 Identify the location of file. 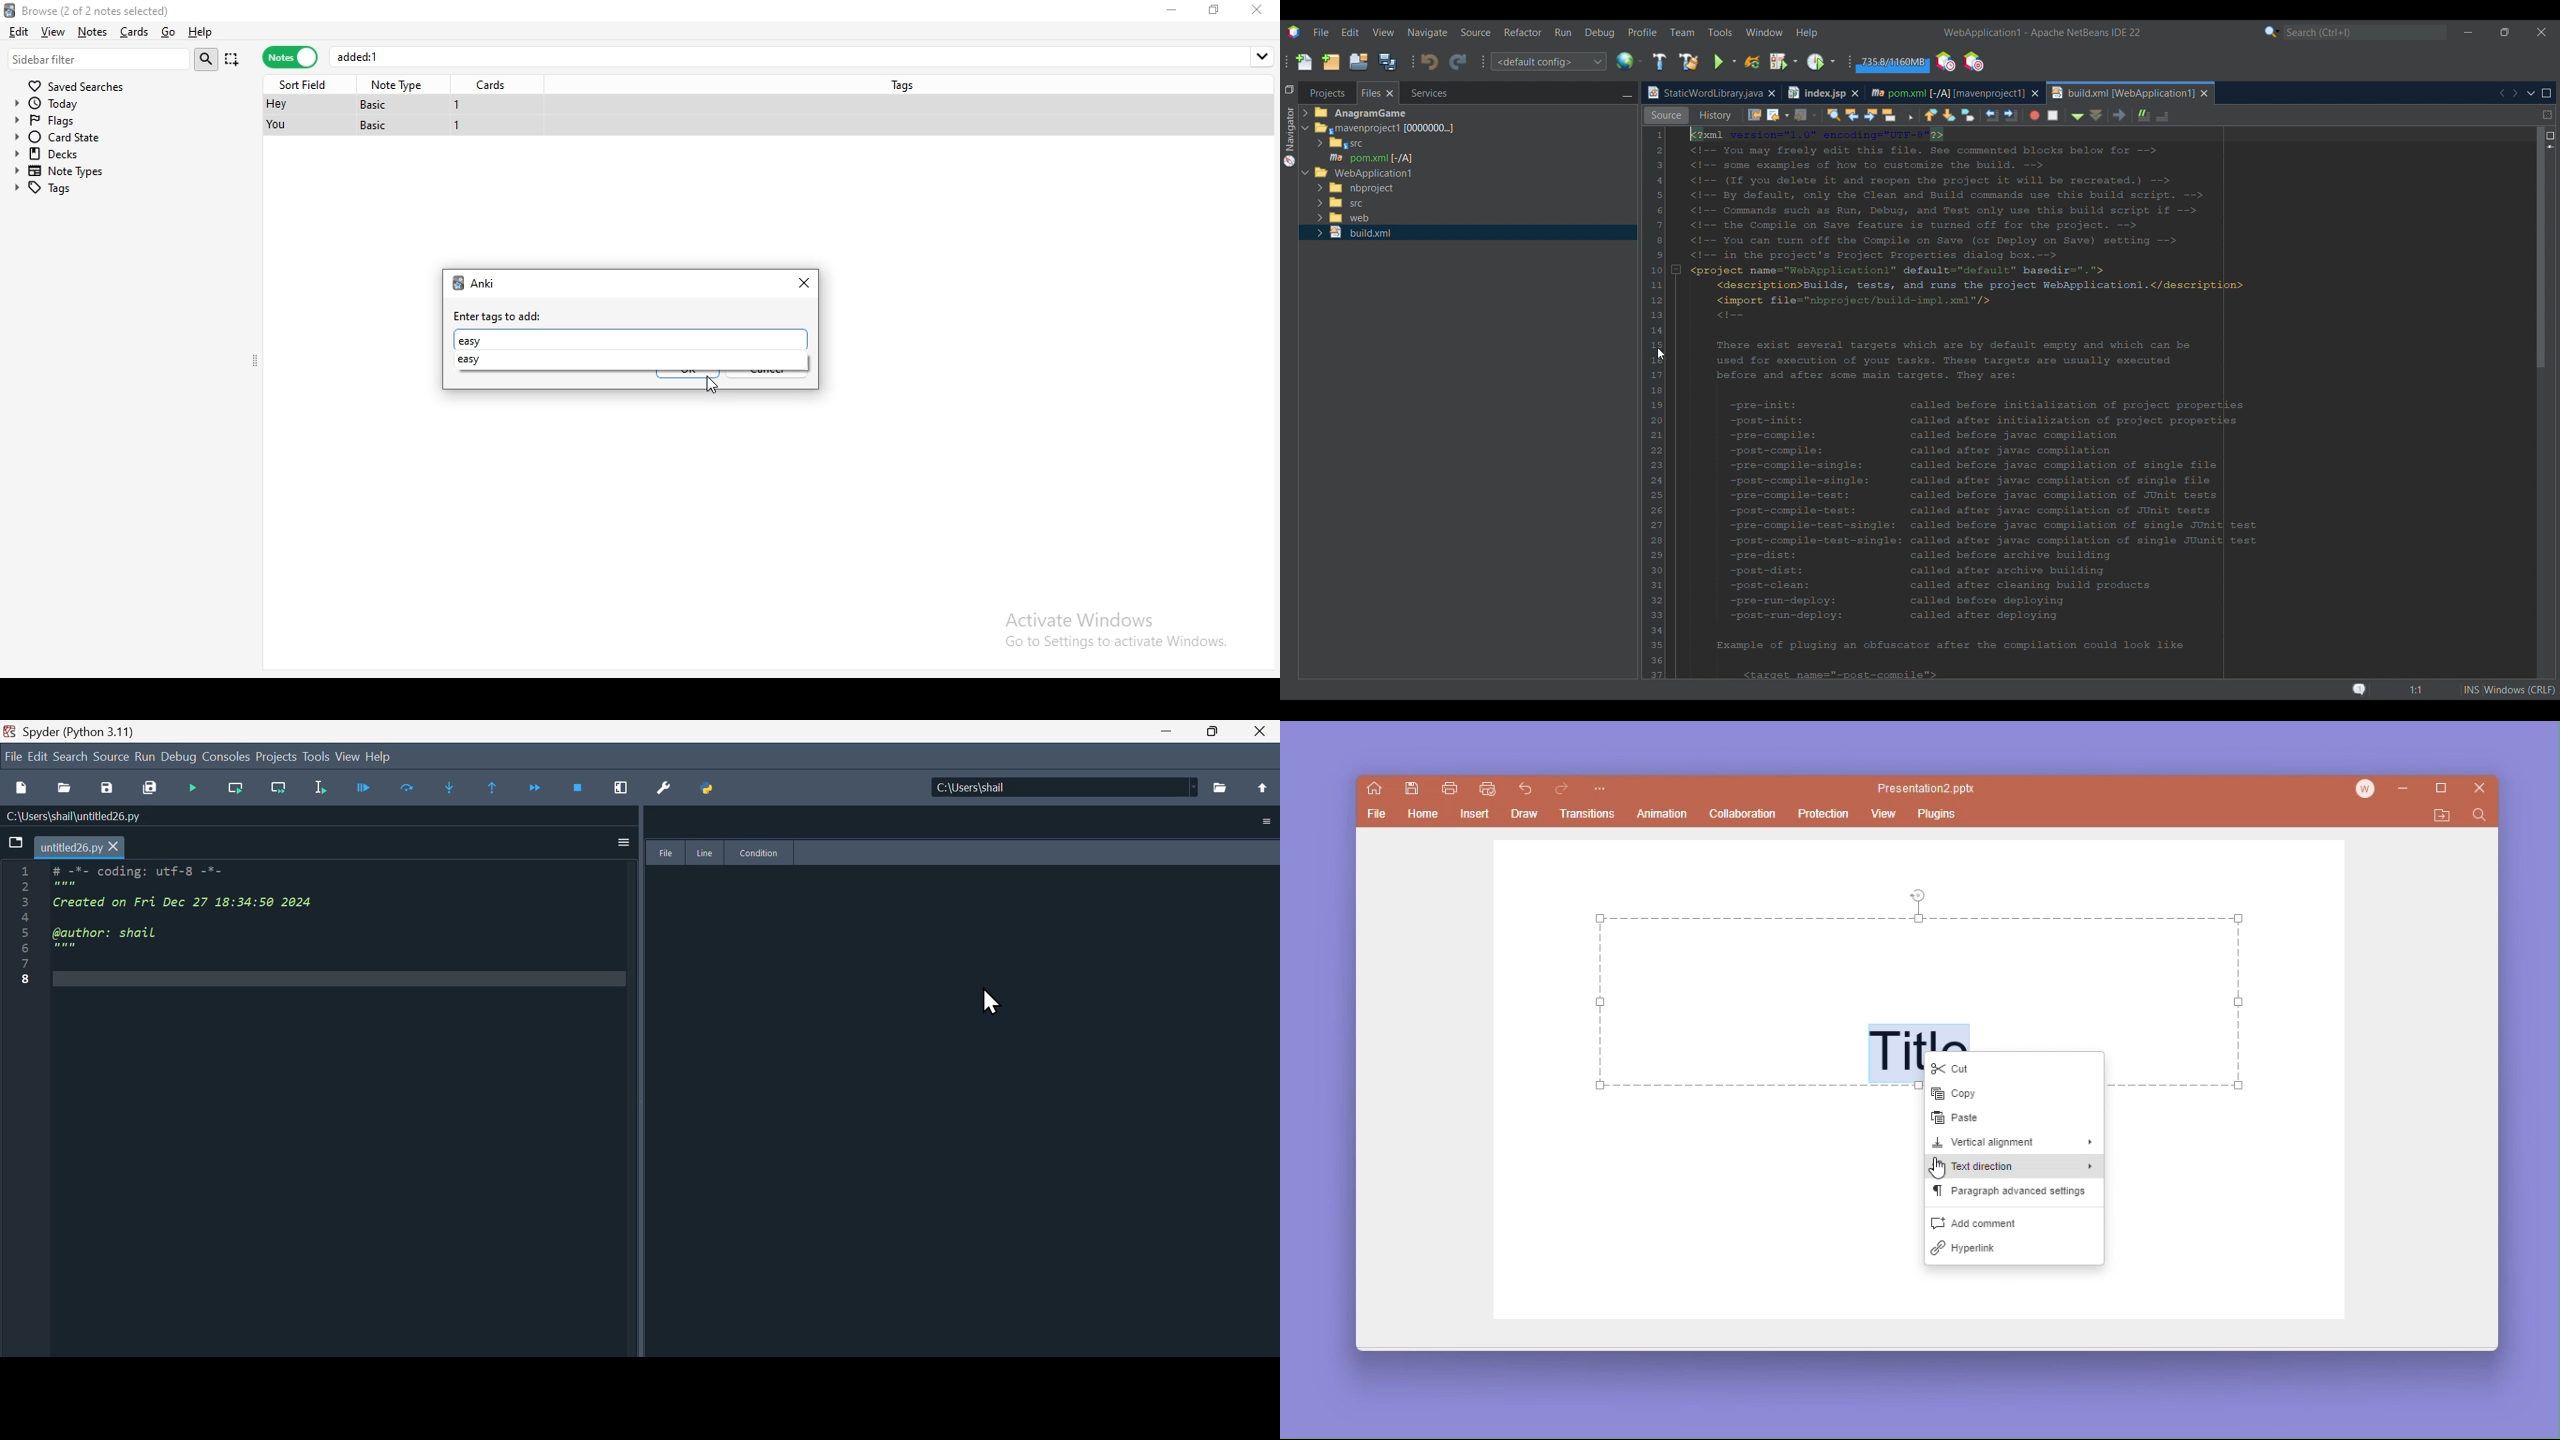
(1378, 816).